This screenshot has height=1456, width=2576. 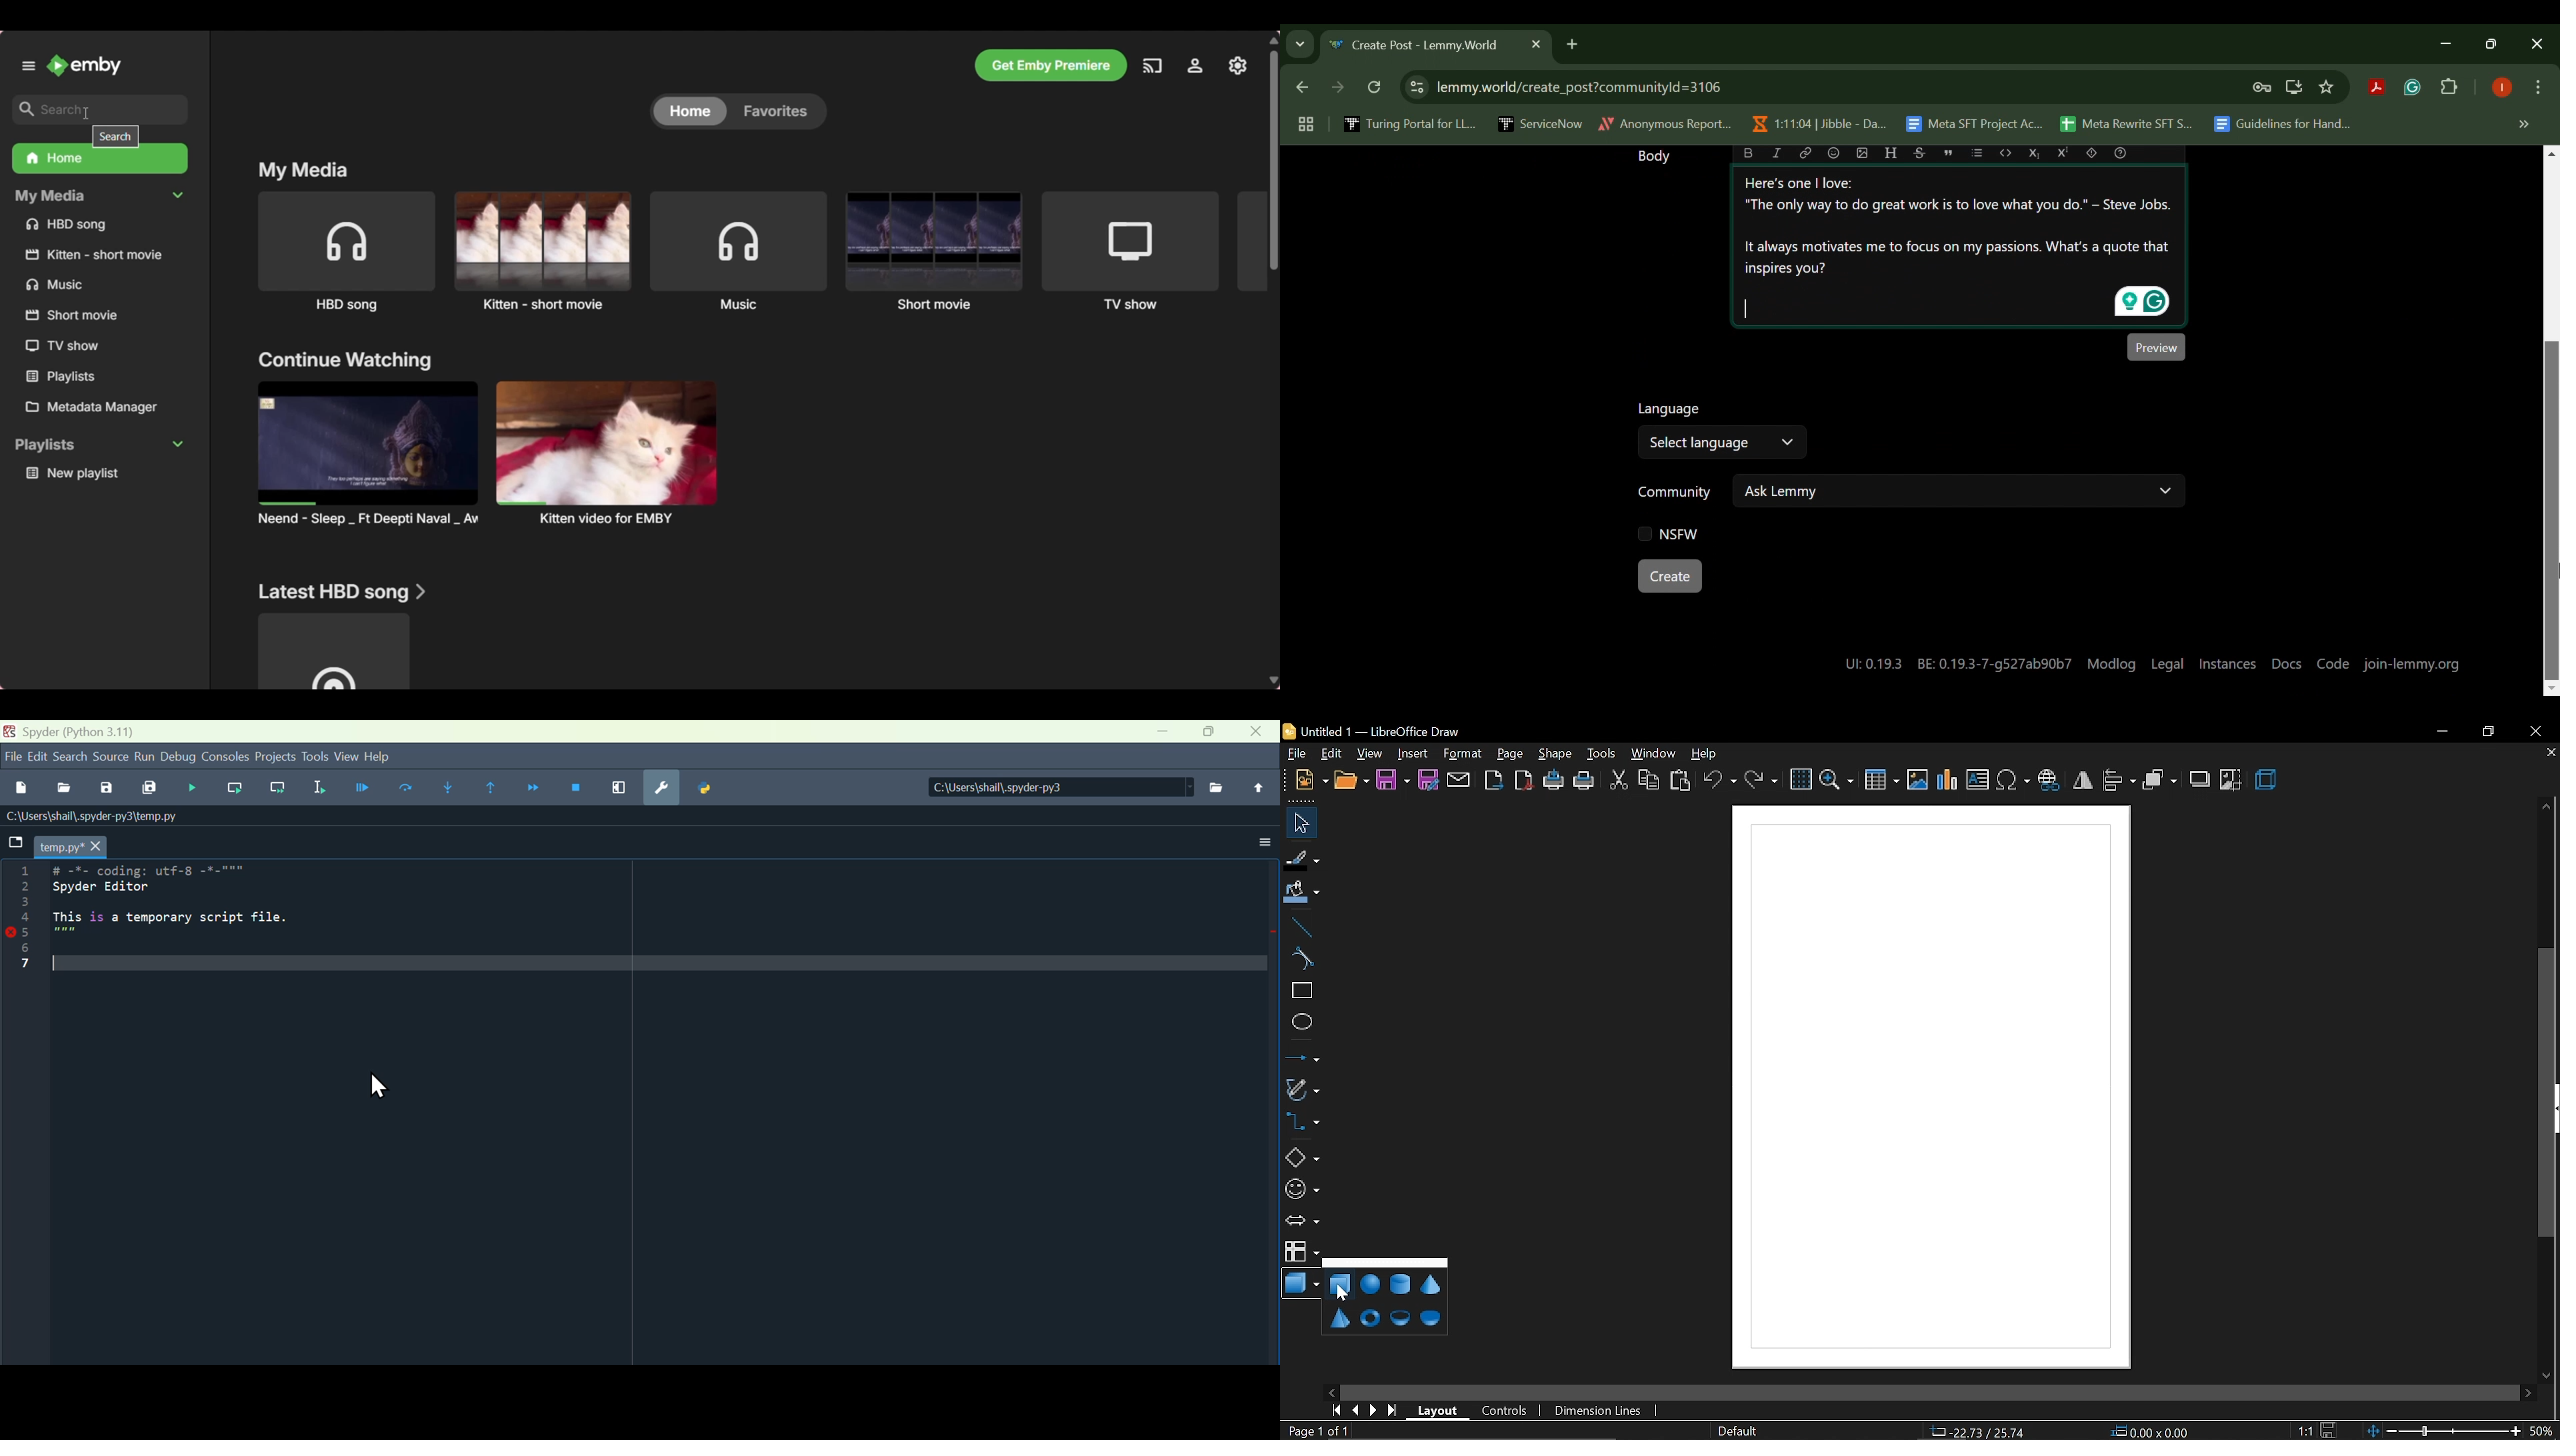 What do you see at coordinates (63, 789) in the screenshot?
I see `open file` at bounding box center [63, 789].